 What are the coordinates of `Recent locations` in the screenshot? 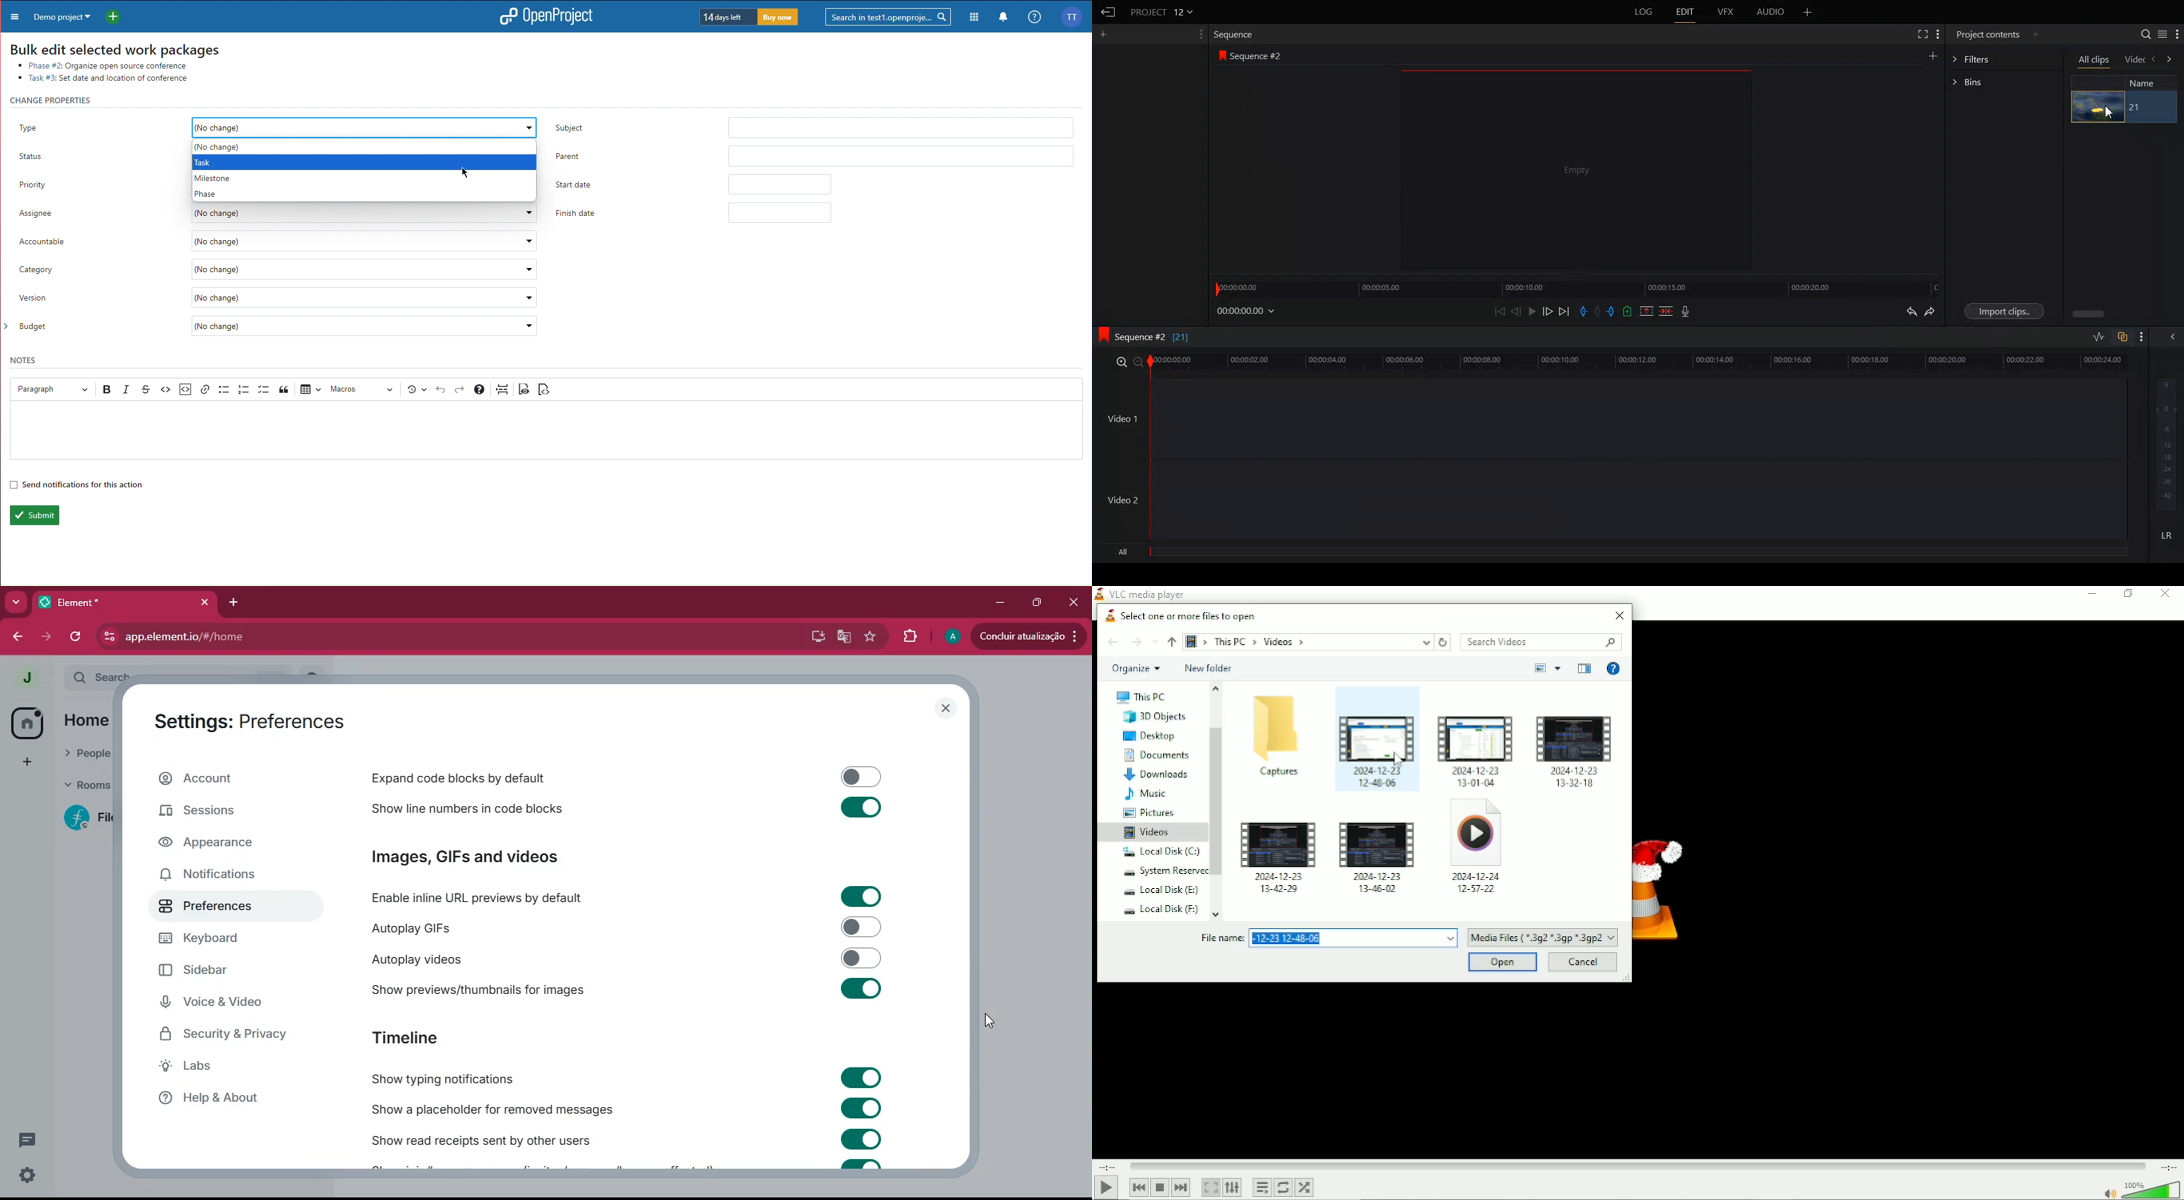 It's located at (1156, 642).